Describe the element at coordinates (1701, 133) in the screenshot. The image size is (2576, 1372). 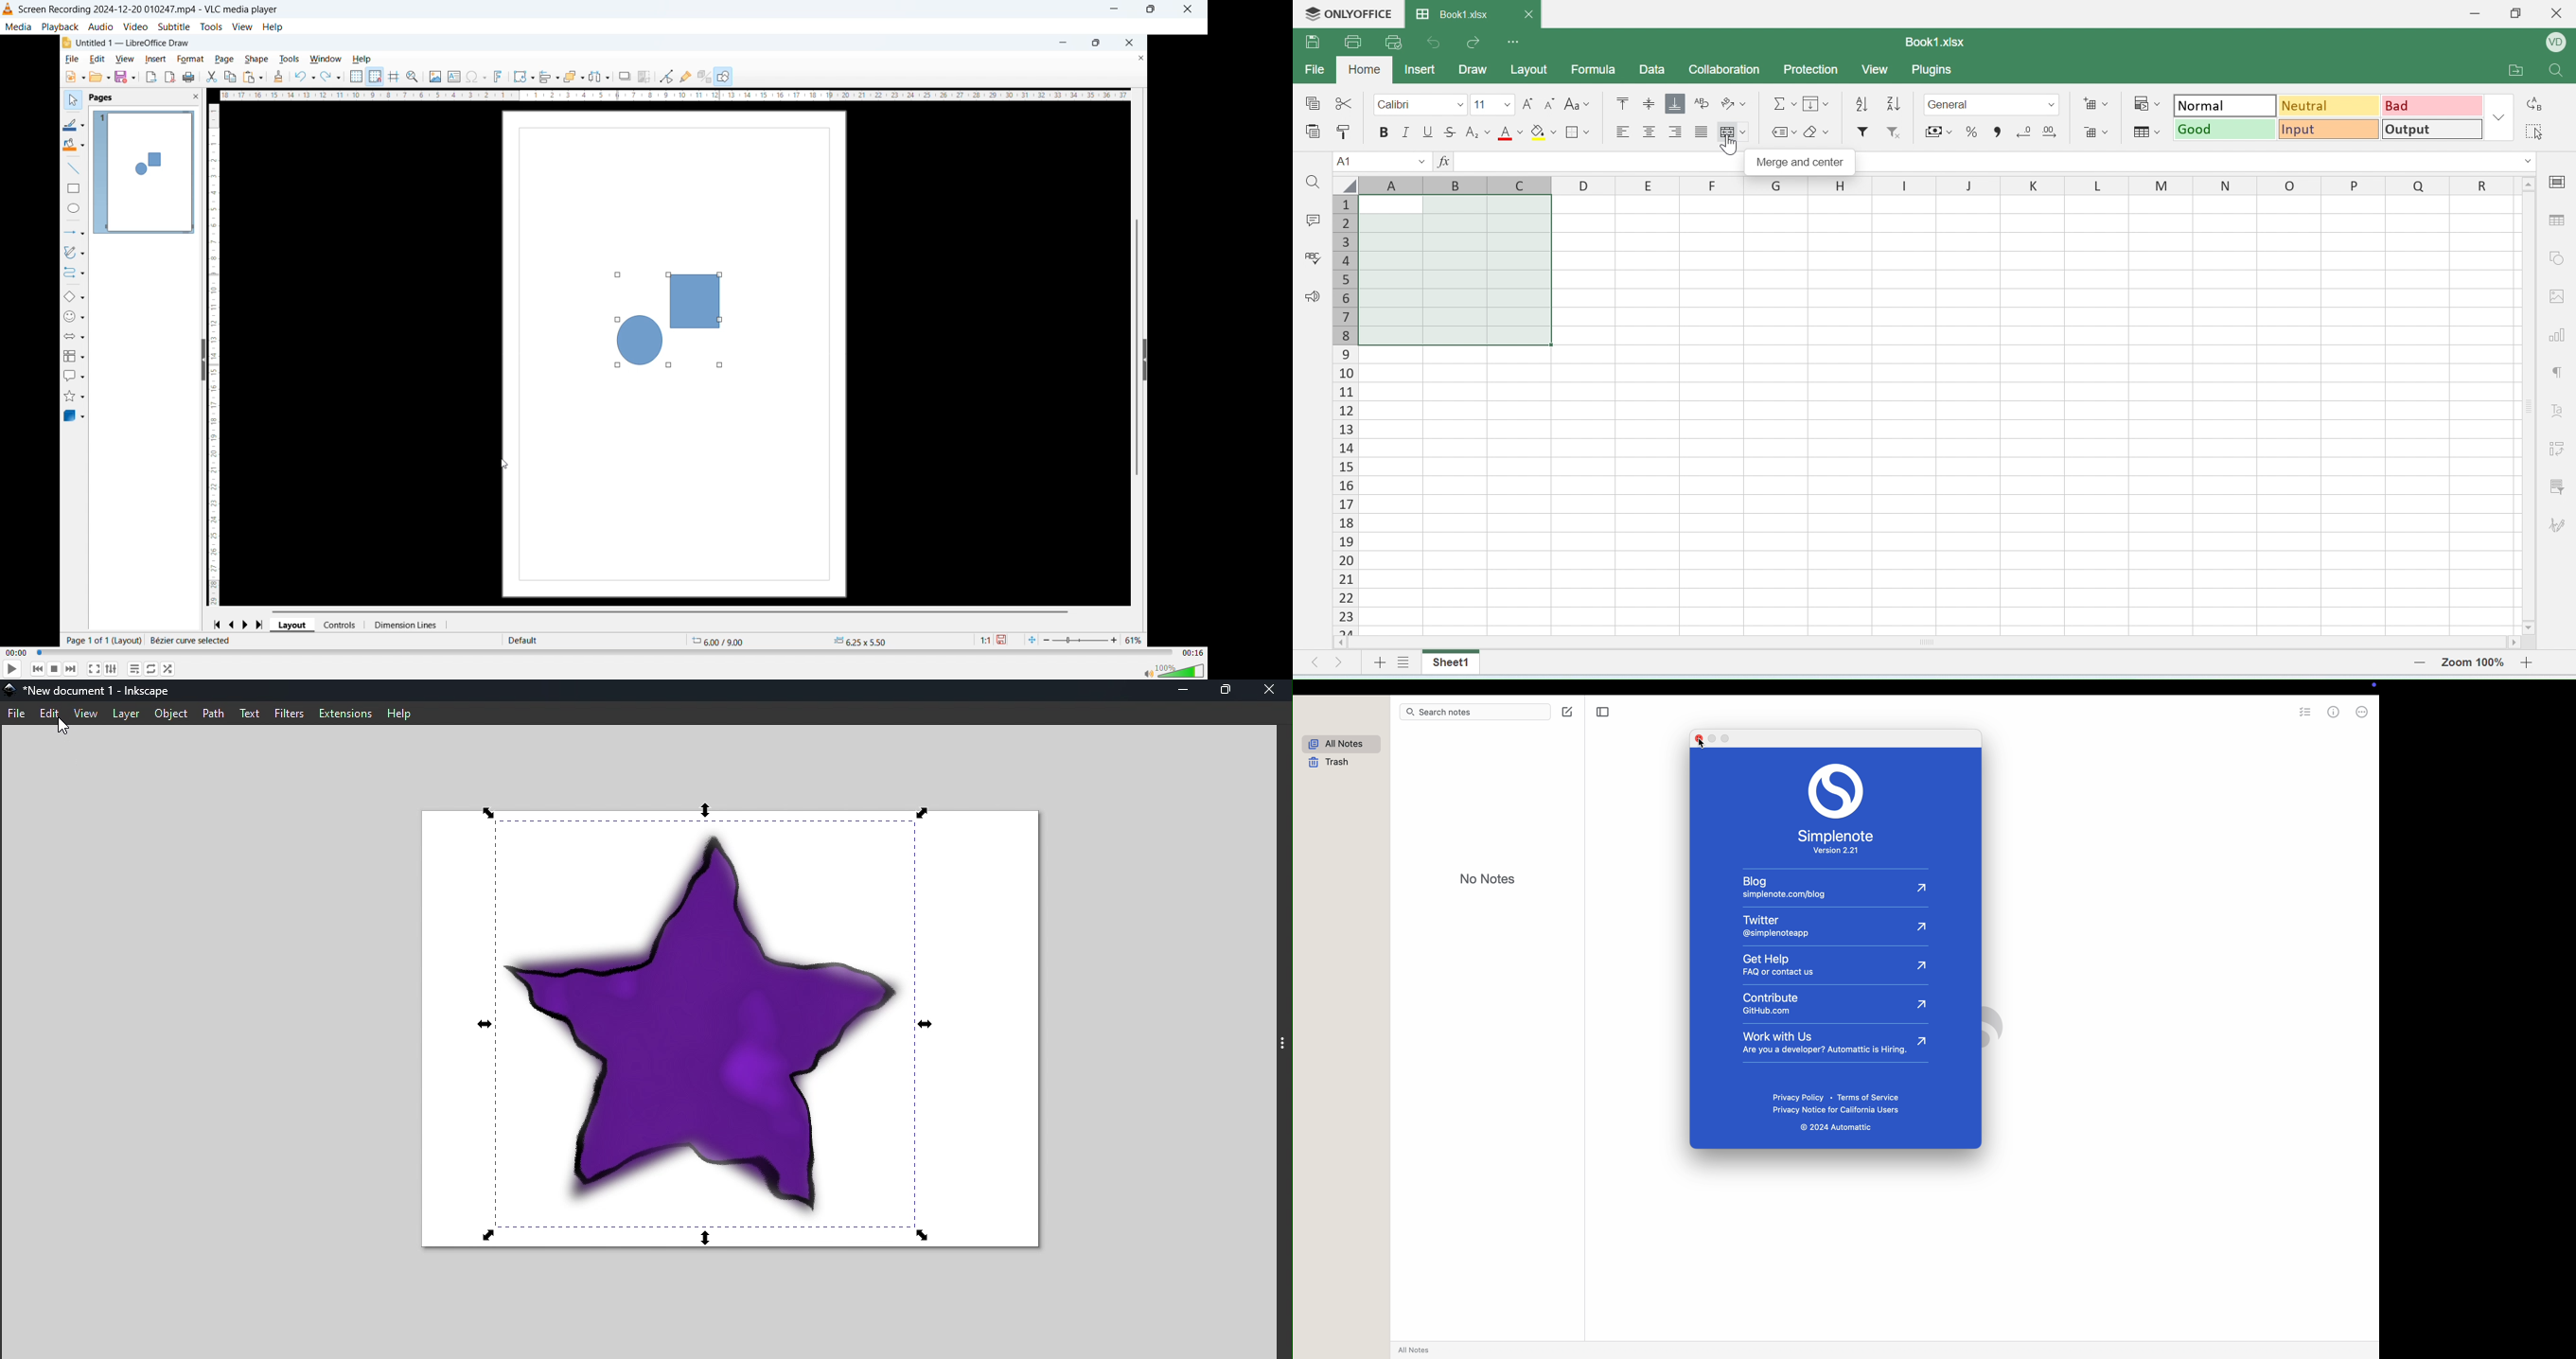
I see `center align` at that location.